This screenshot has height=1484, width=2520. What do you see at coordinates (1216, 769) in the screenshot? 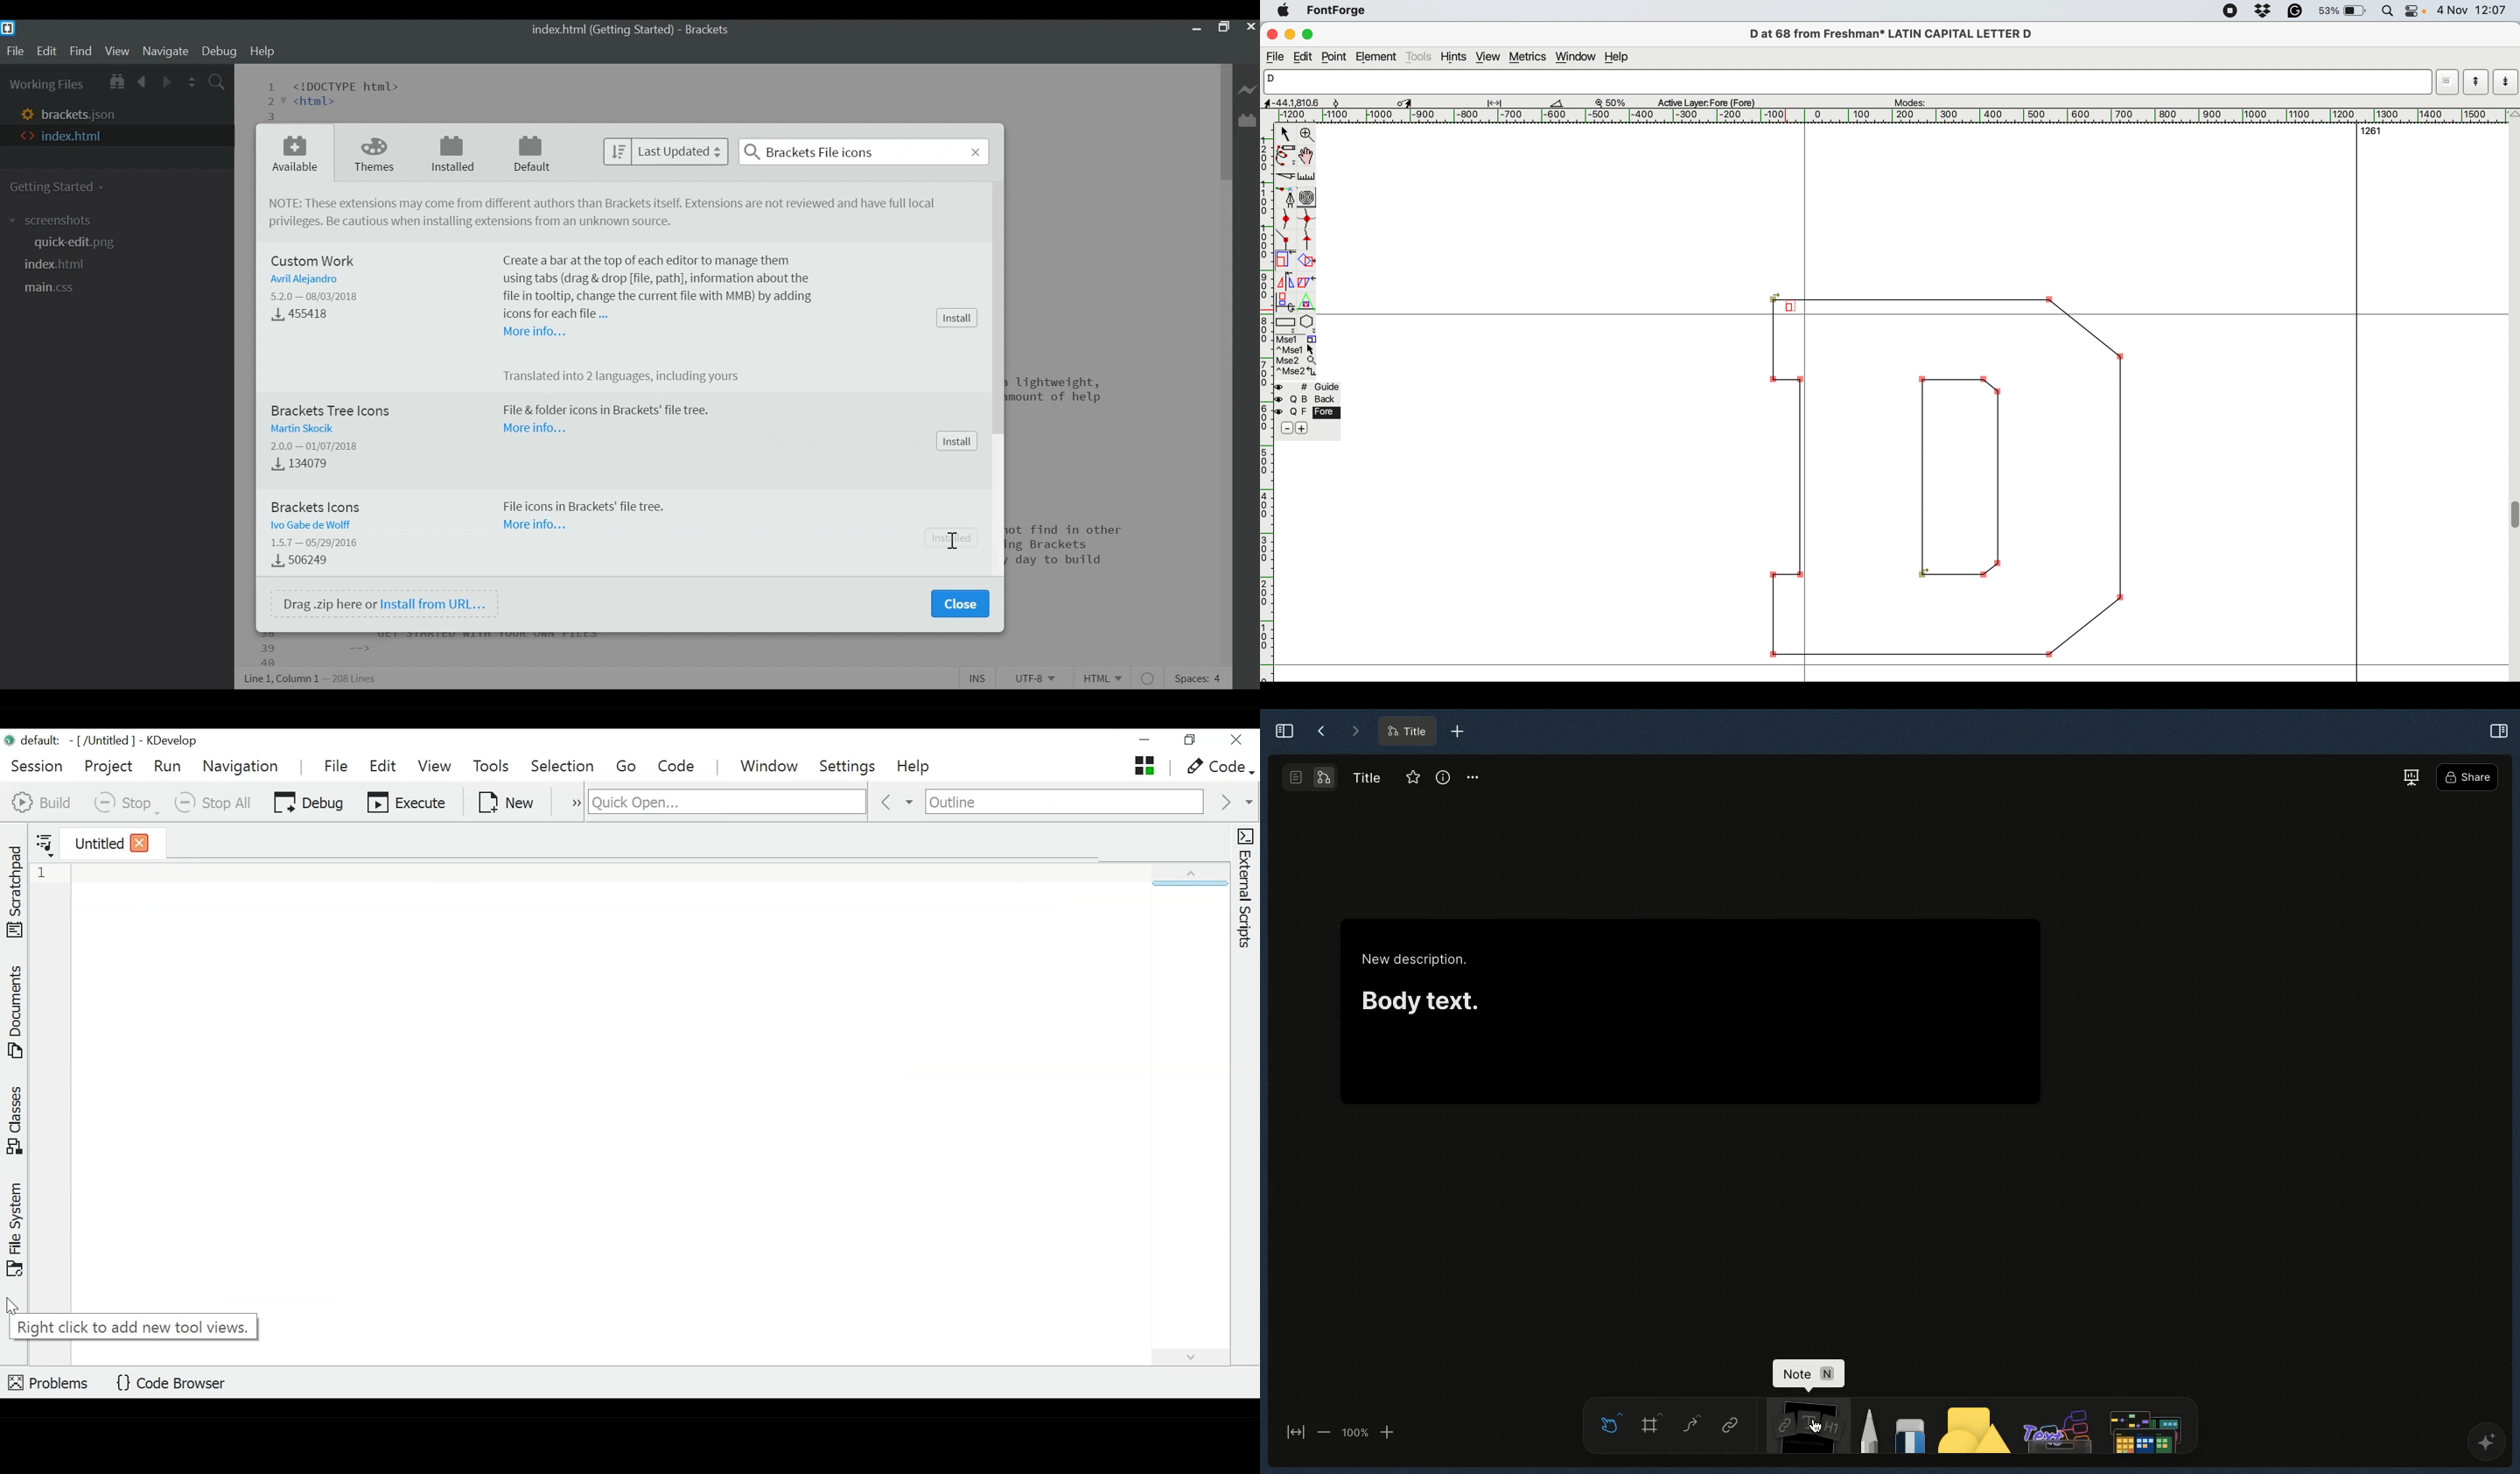
I see `code` at bounding box center [1216, 769].